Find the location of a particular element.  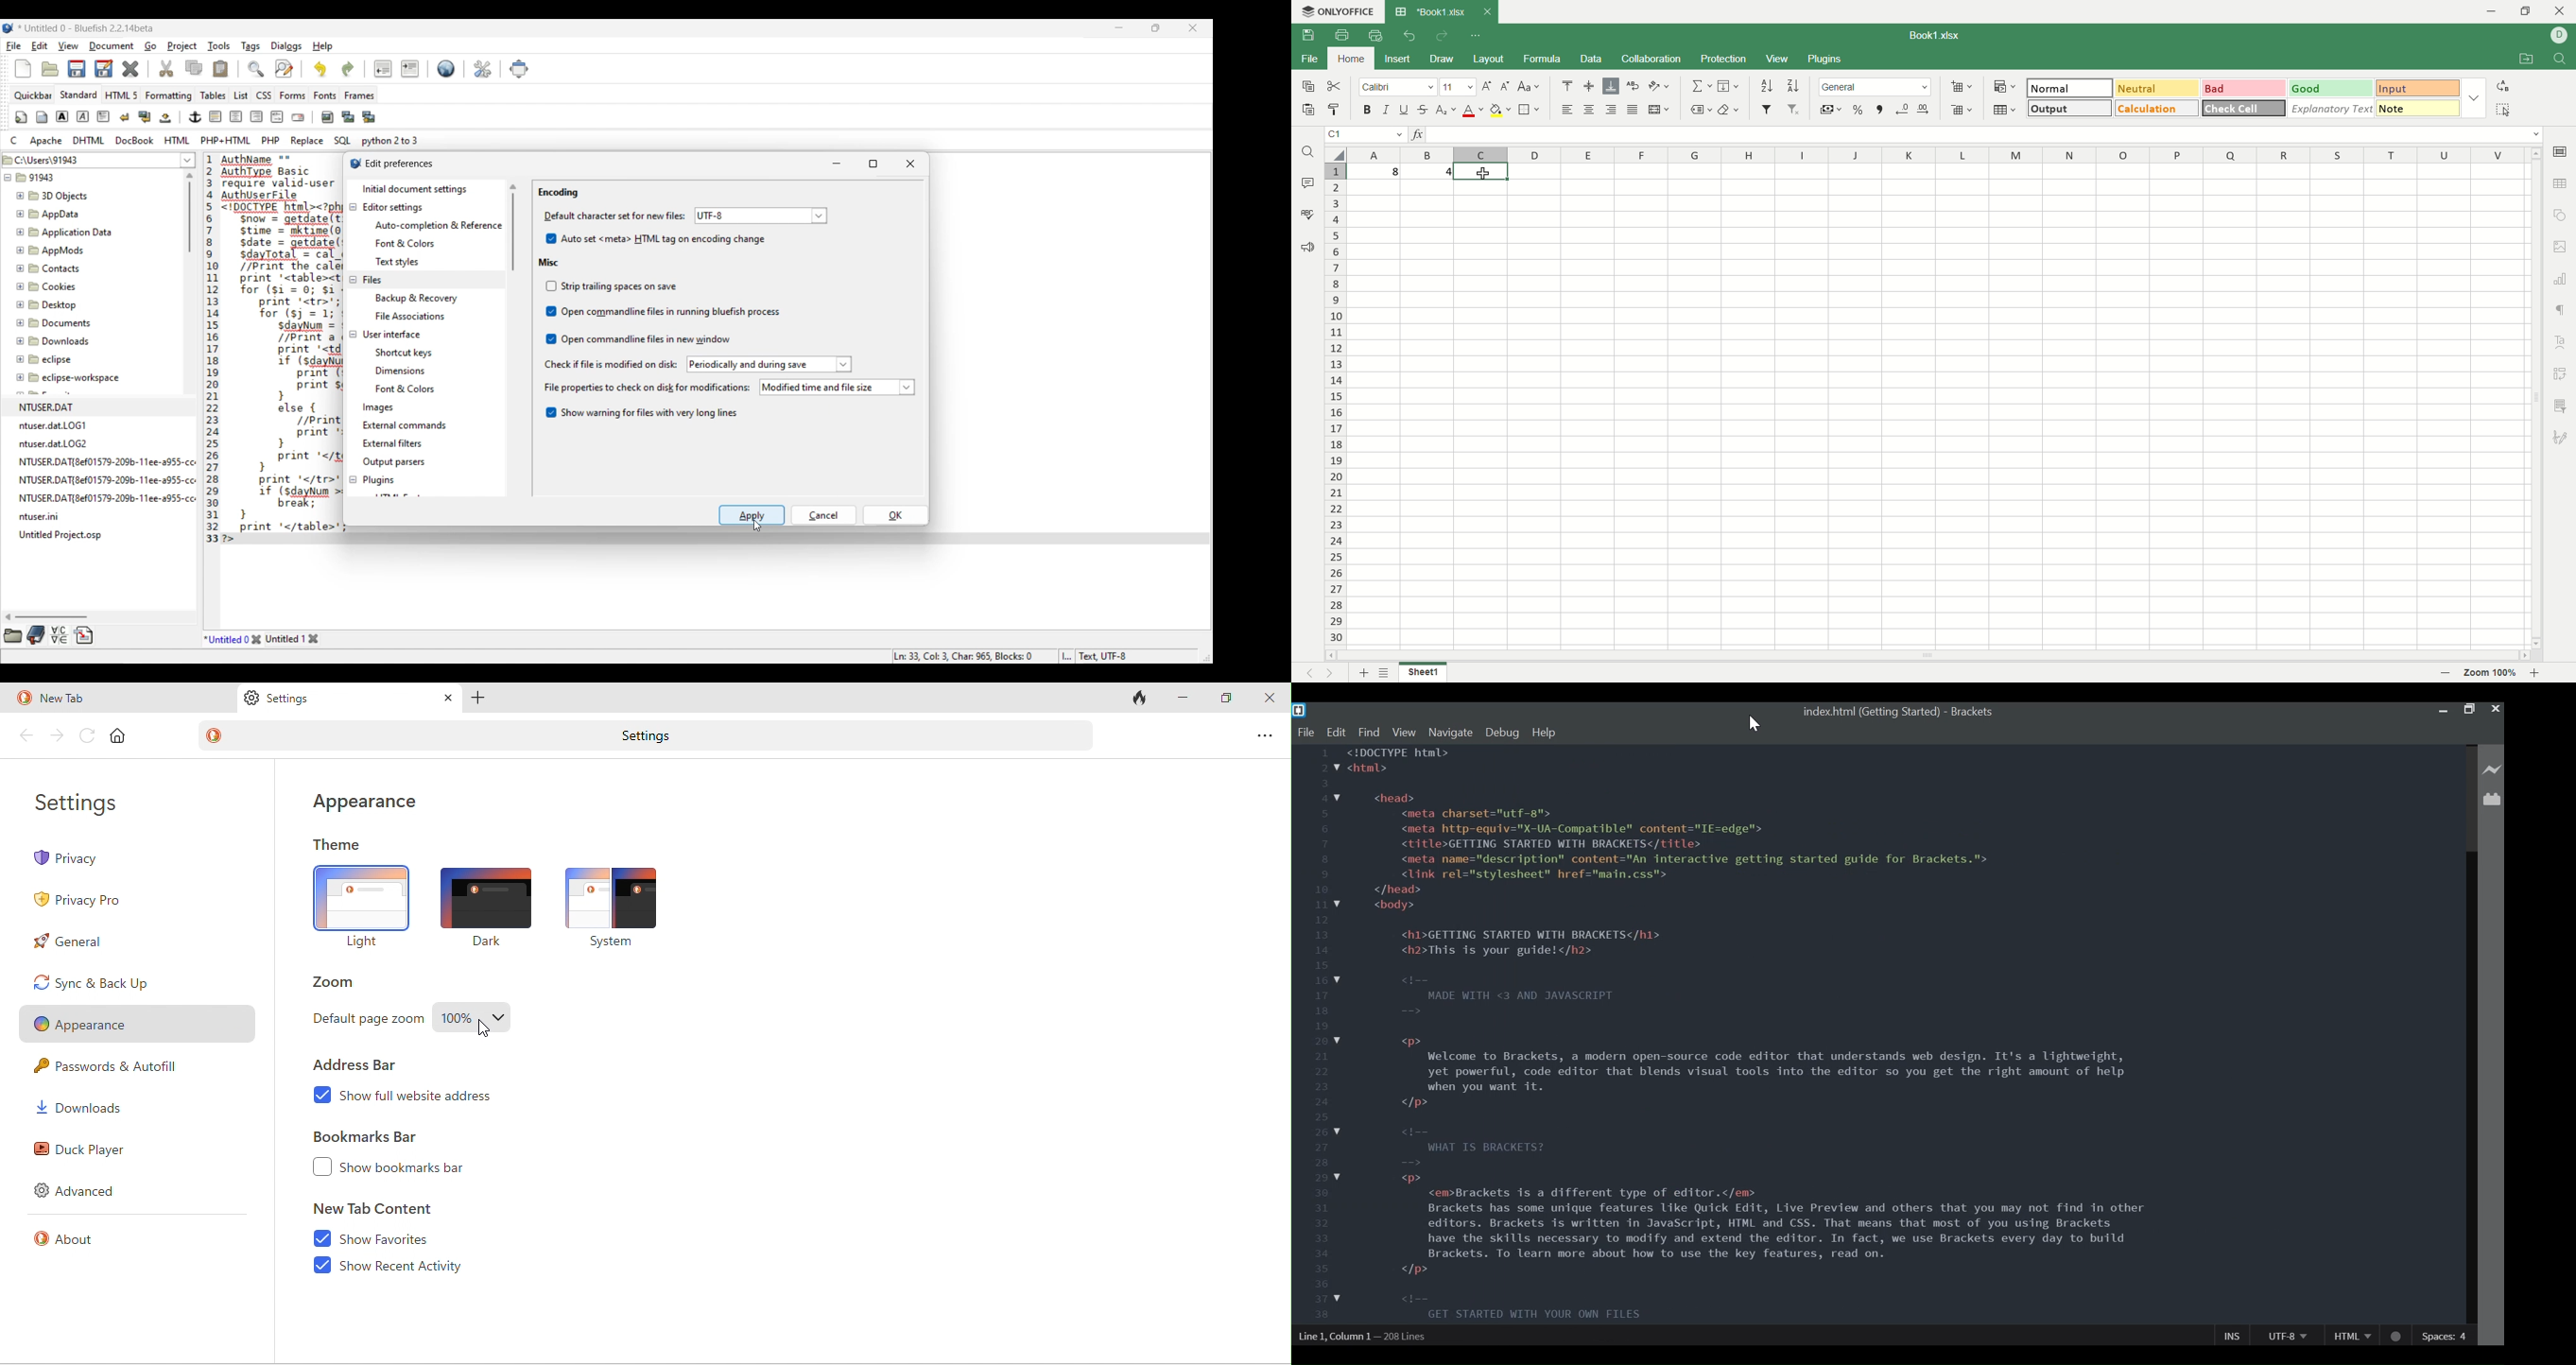

lines numbers is located at coordinates (1311, 1036).